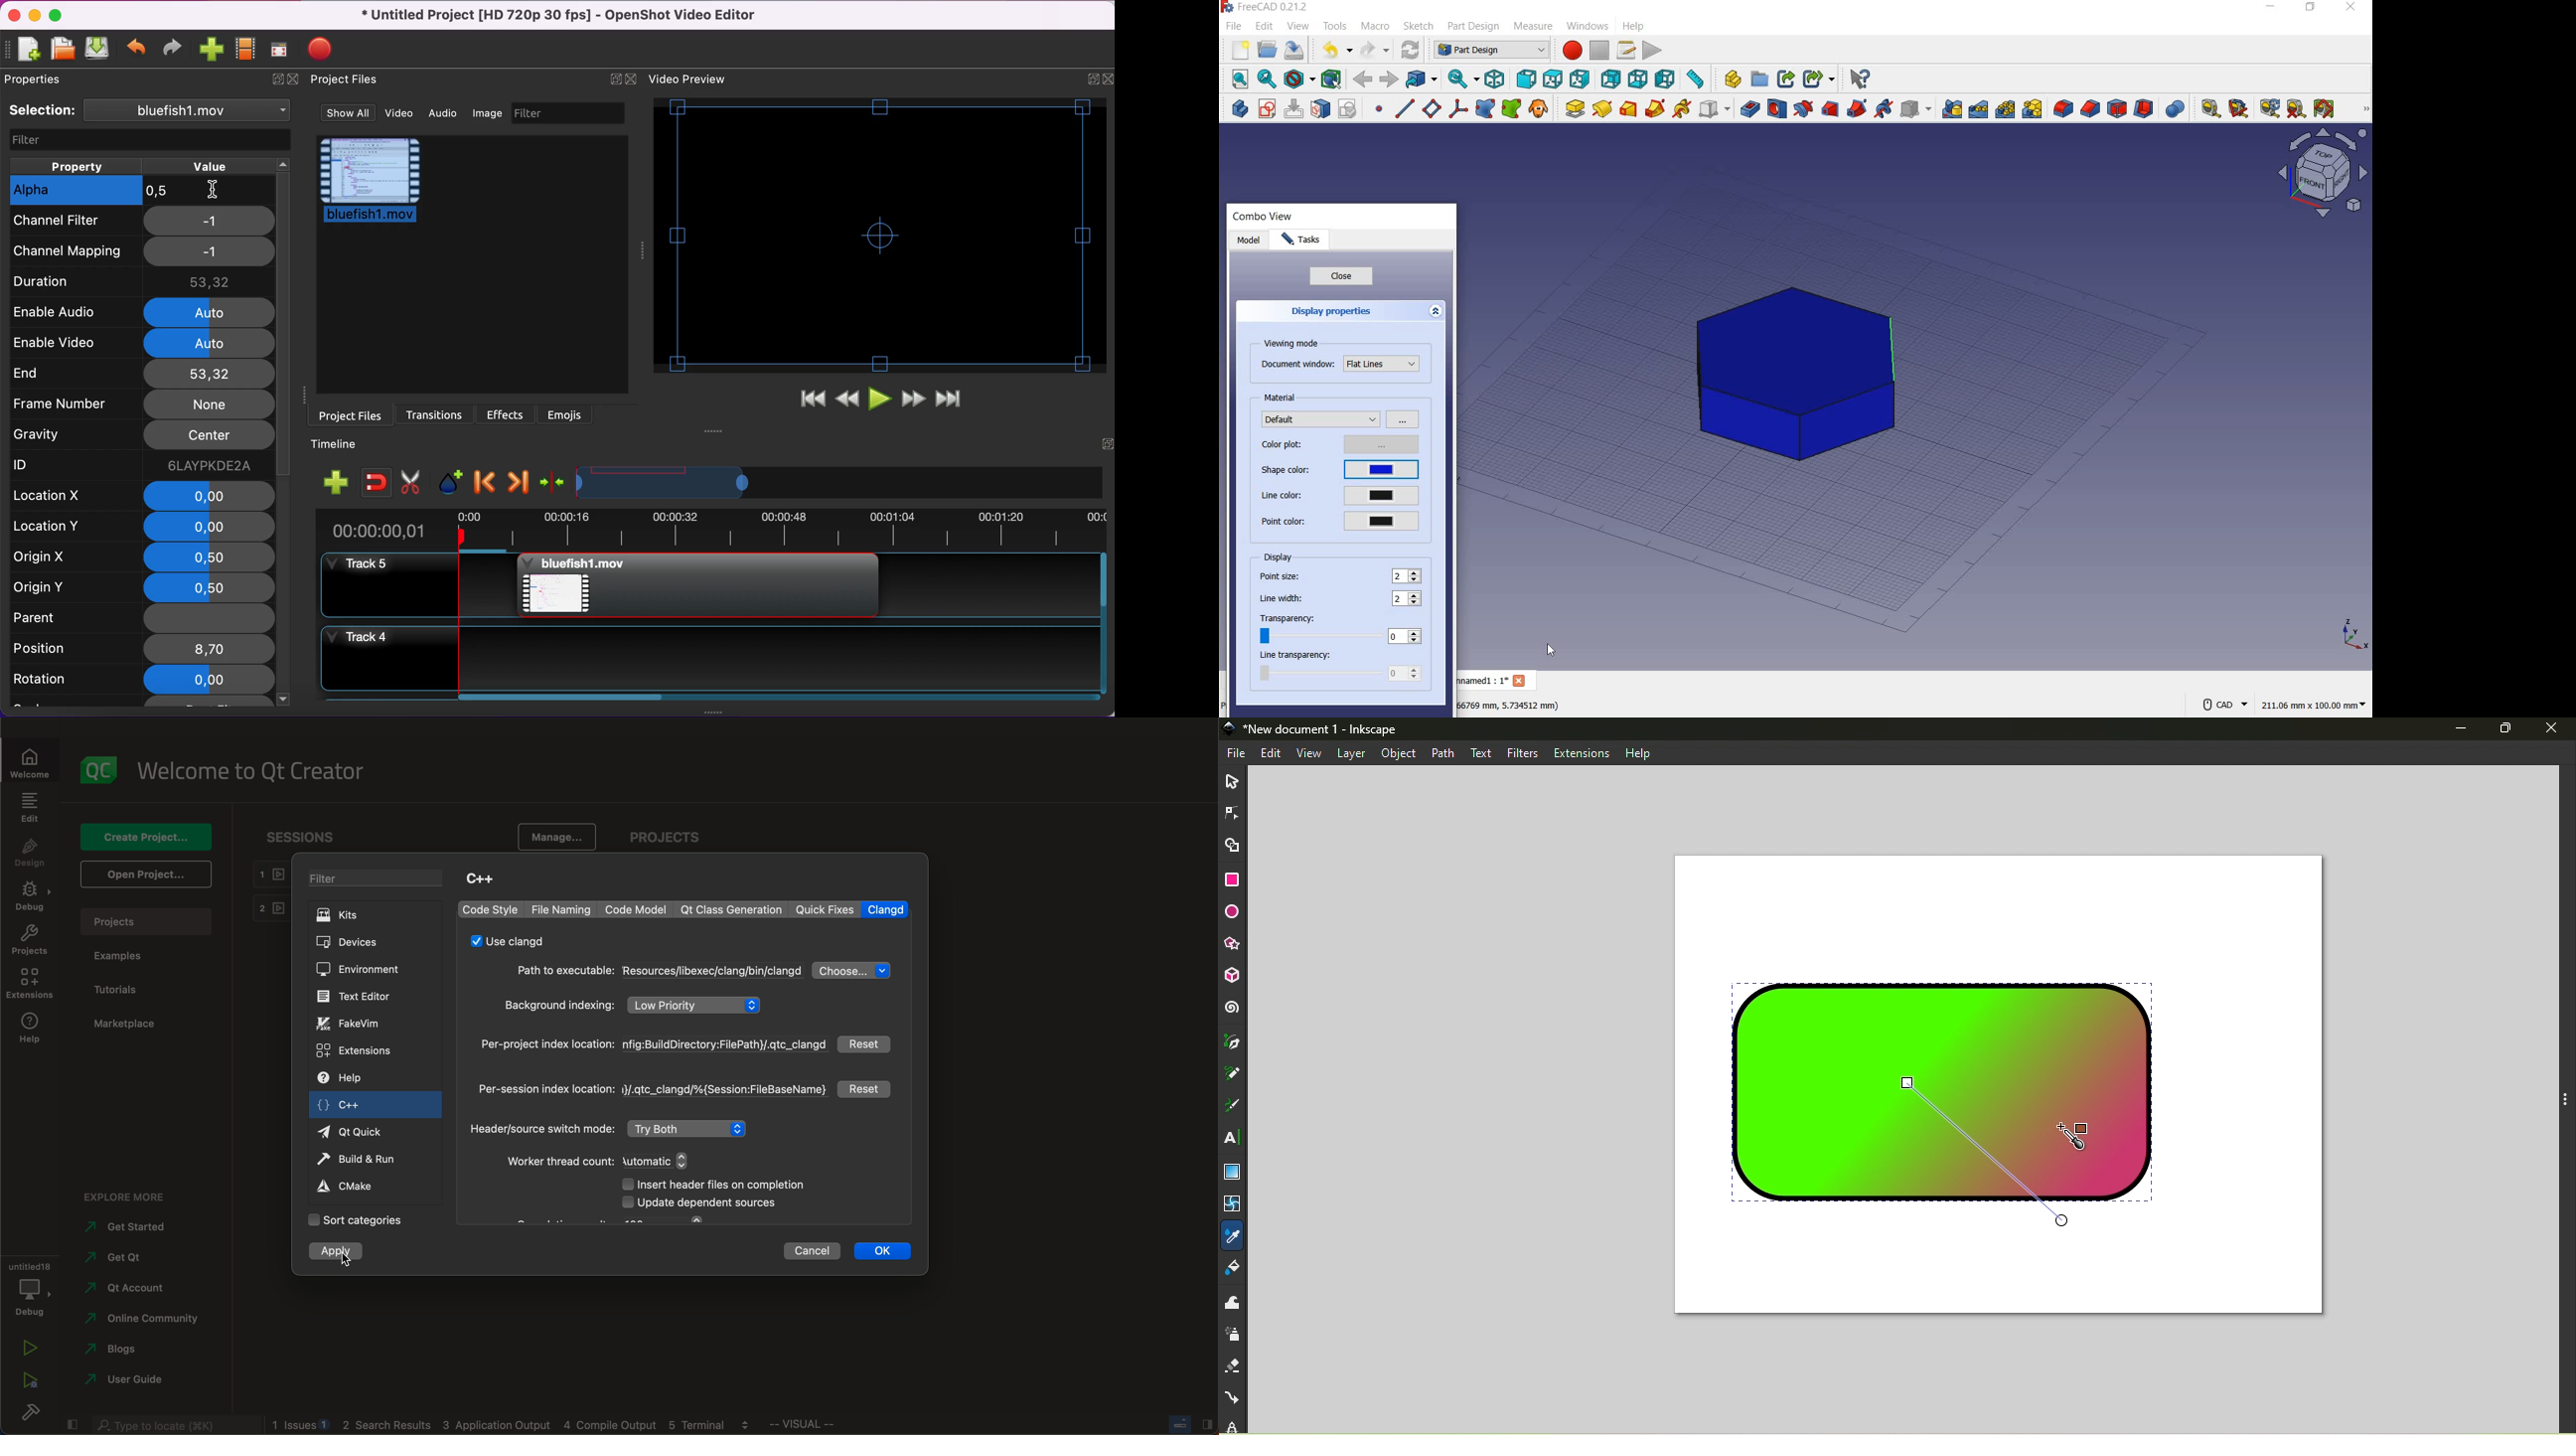 Image resolution: width=2576 pixels, height=1456 pixels. What do you see at coordinates (53, 650) in the screenshot?
I see `position` at bounding box center [53, 650].